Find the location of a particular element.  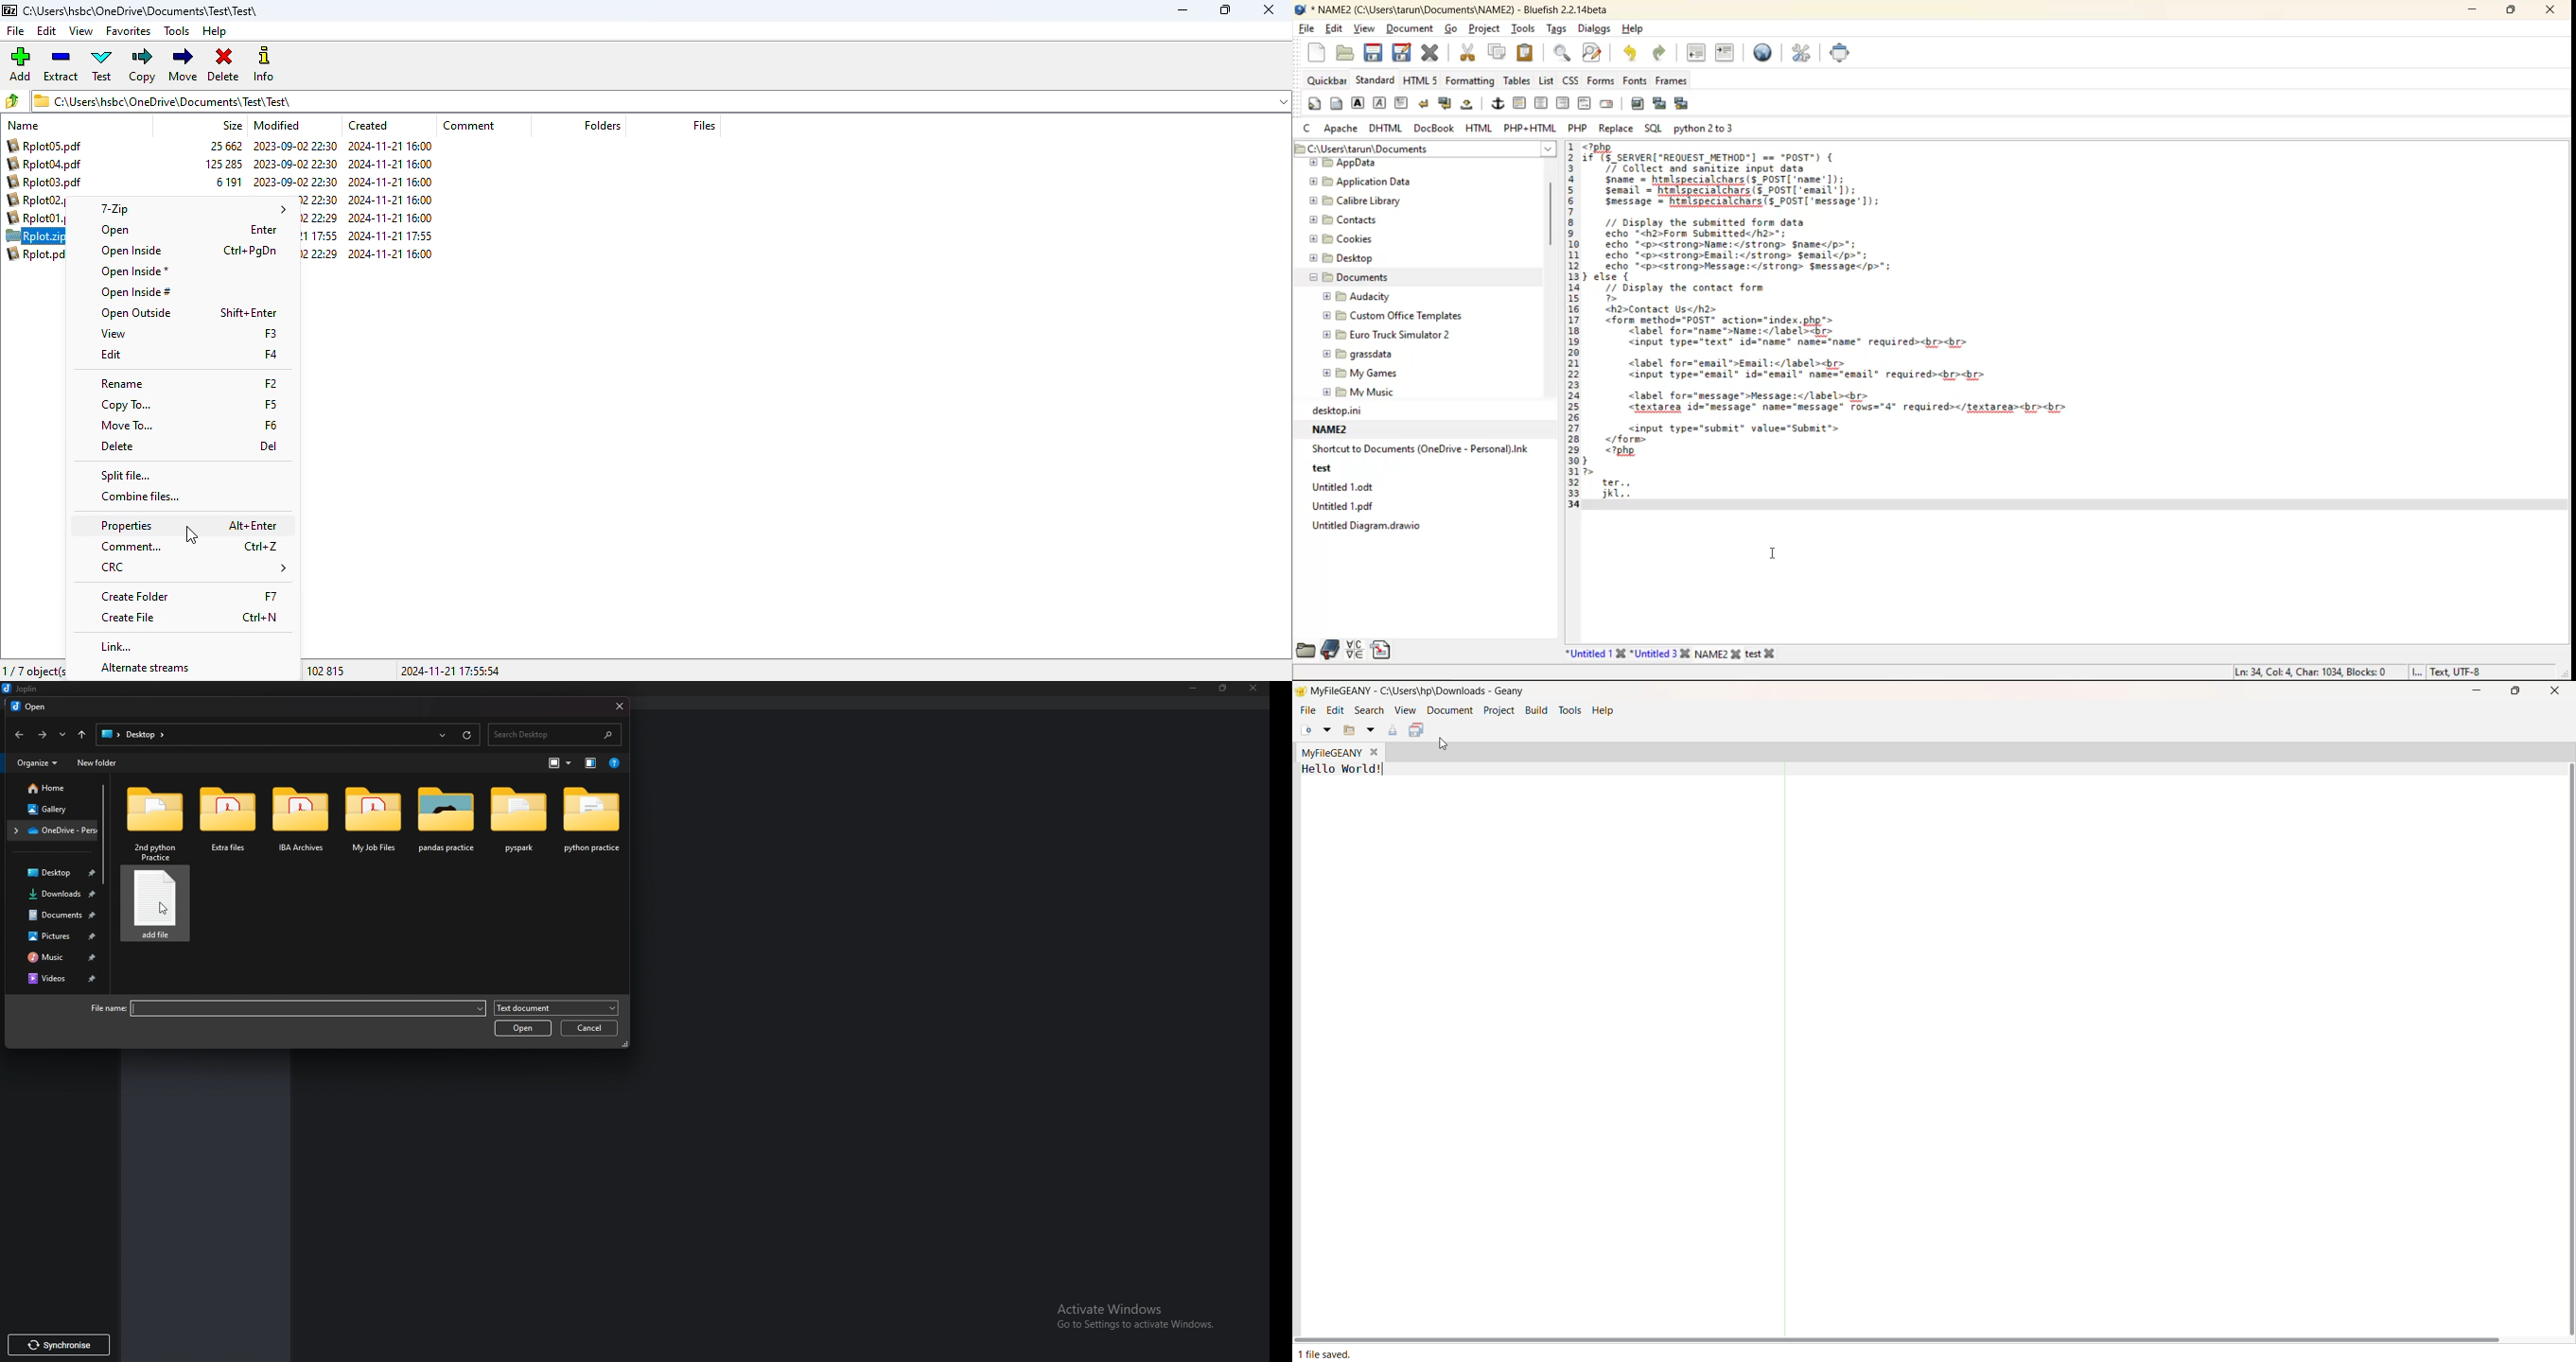

Downloads is located at coordinates (58, 895).